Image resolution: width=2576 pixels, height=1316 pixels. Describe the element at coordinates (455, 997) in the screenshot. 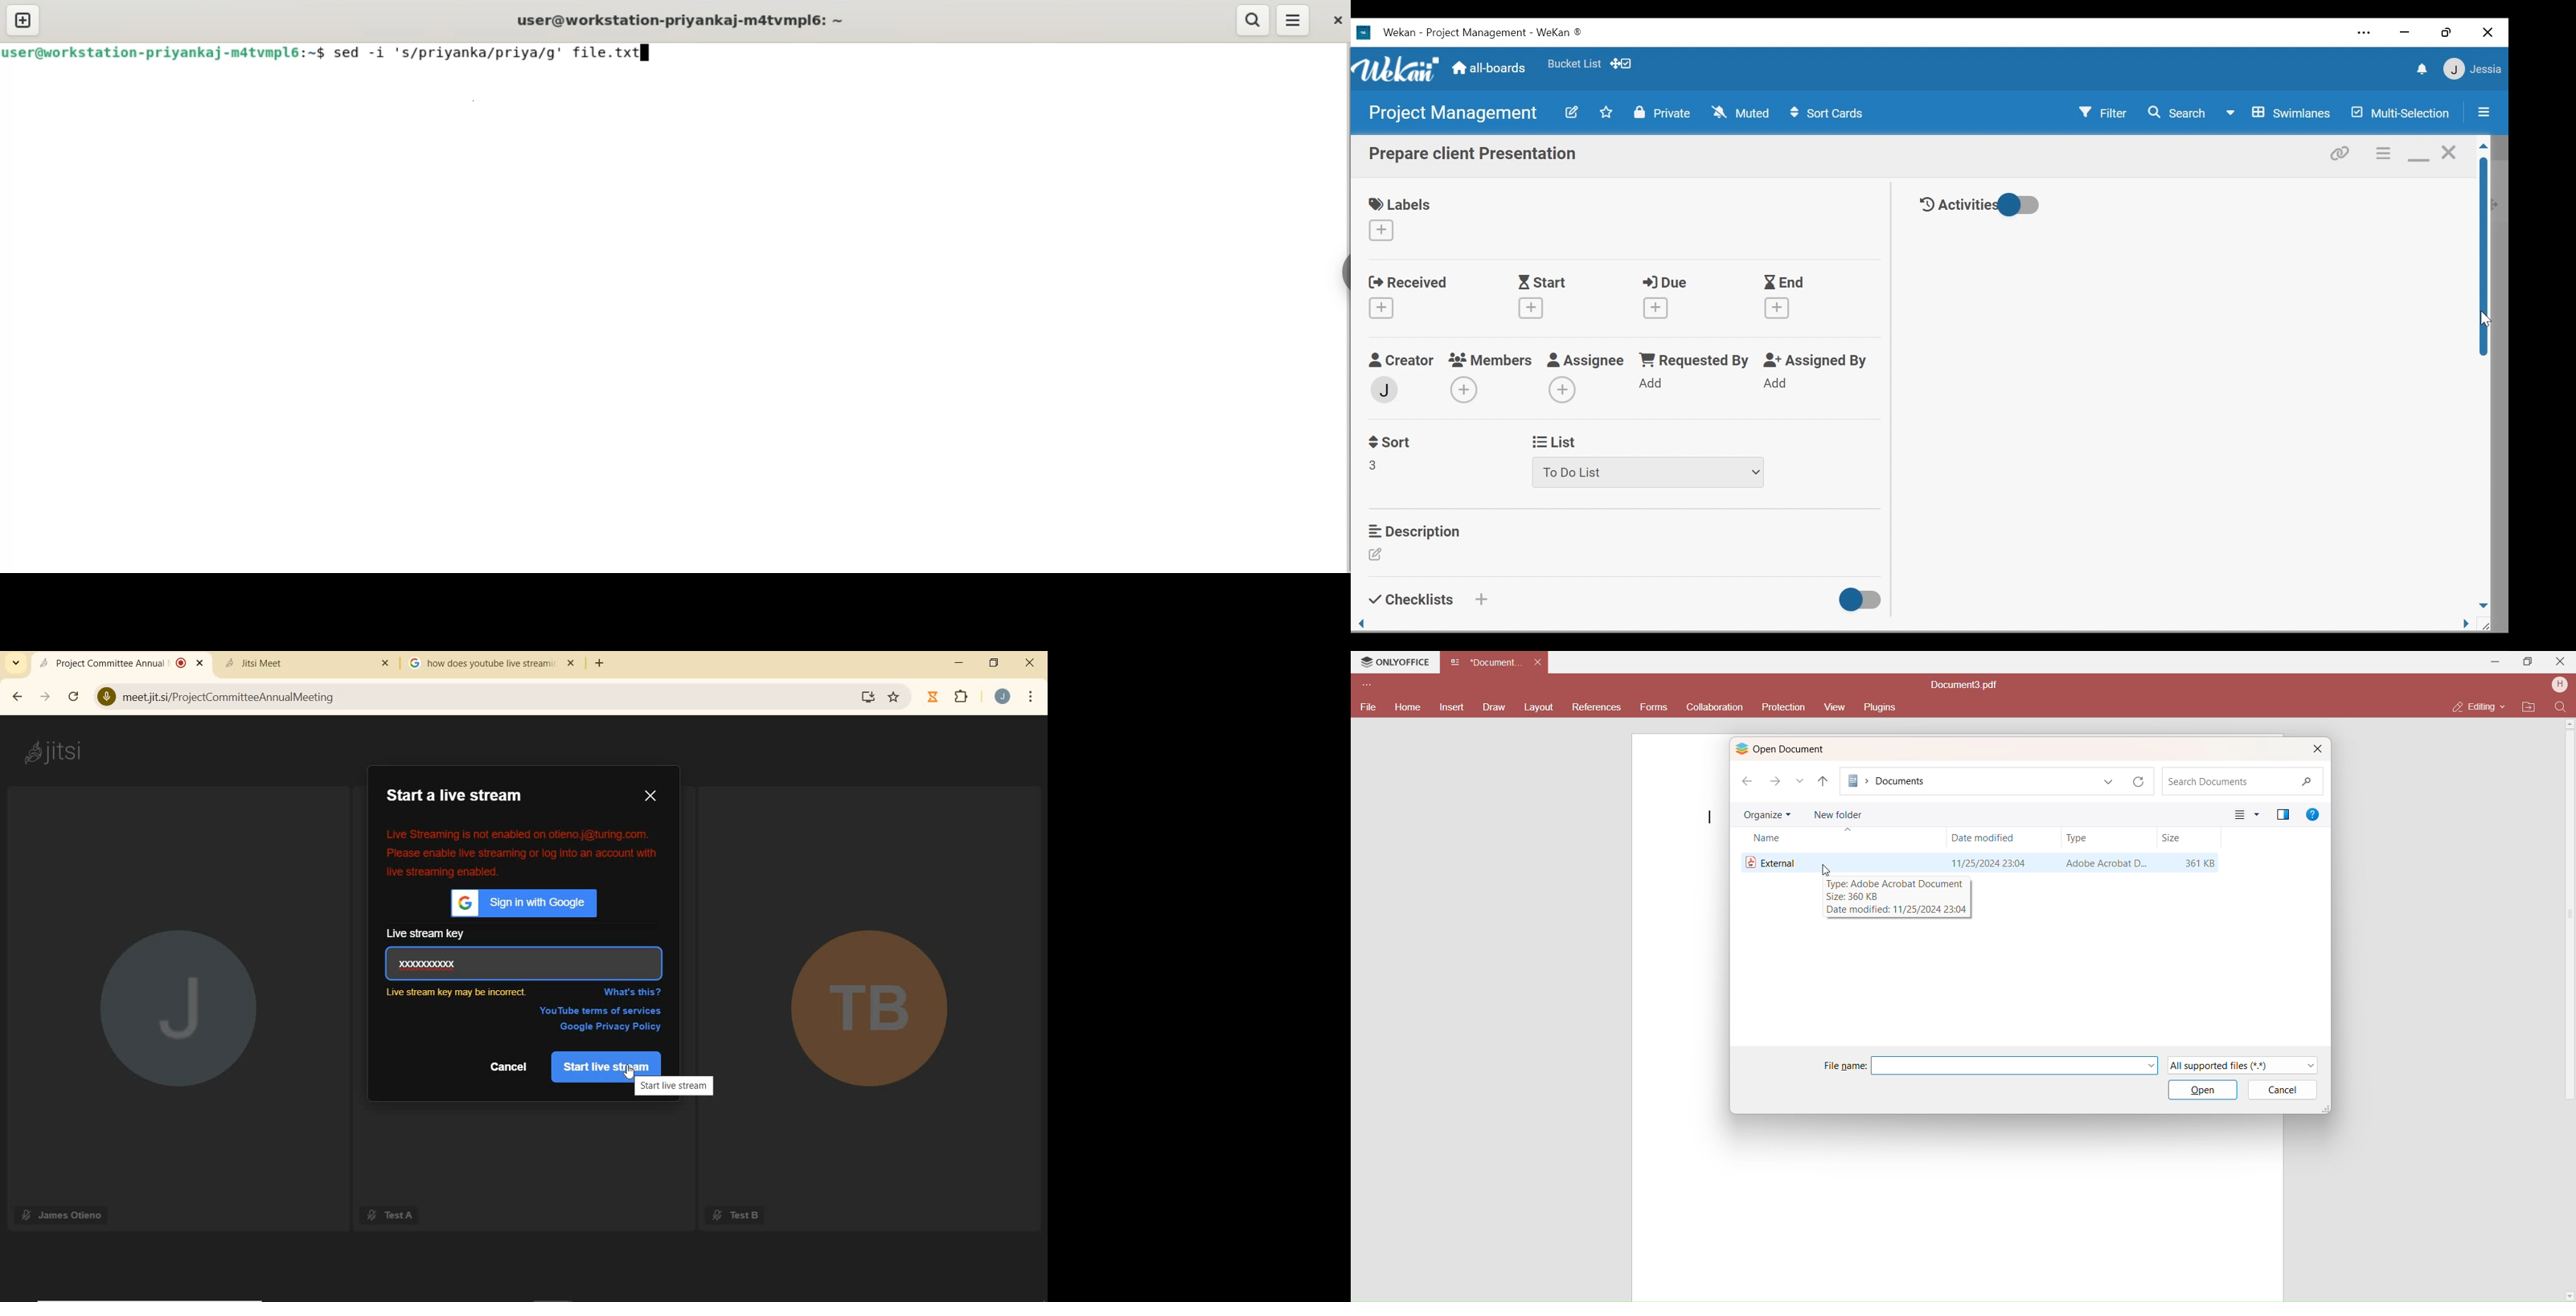

I see `Incorrect live key` at that location.